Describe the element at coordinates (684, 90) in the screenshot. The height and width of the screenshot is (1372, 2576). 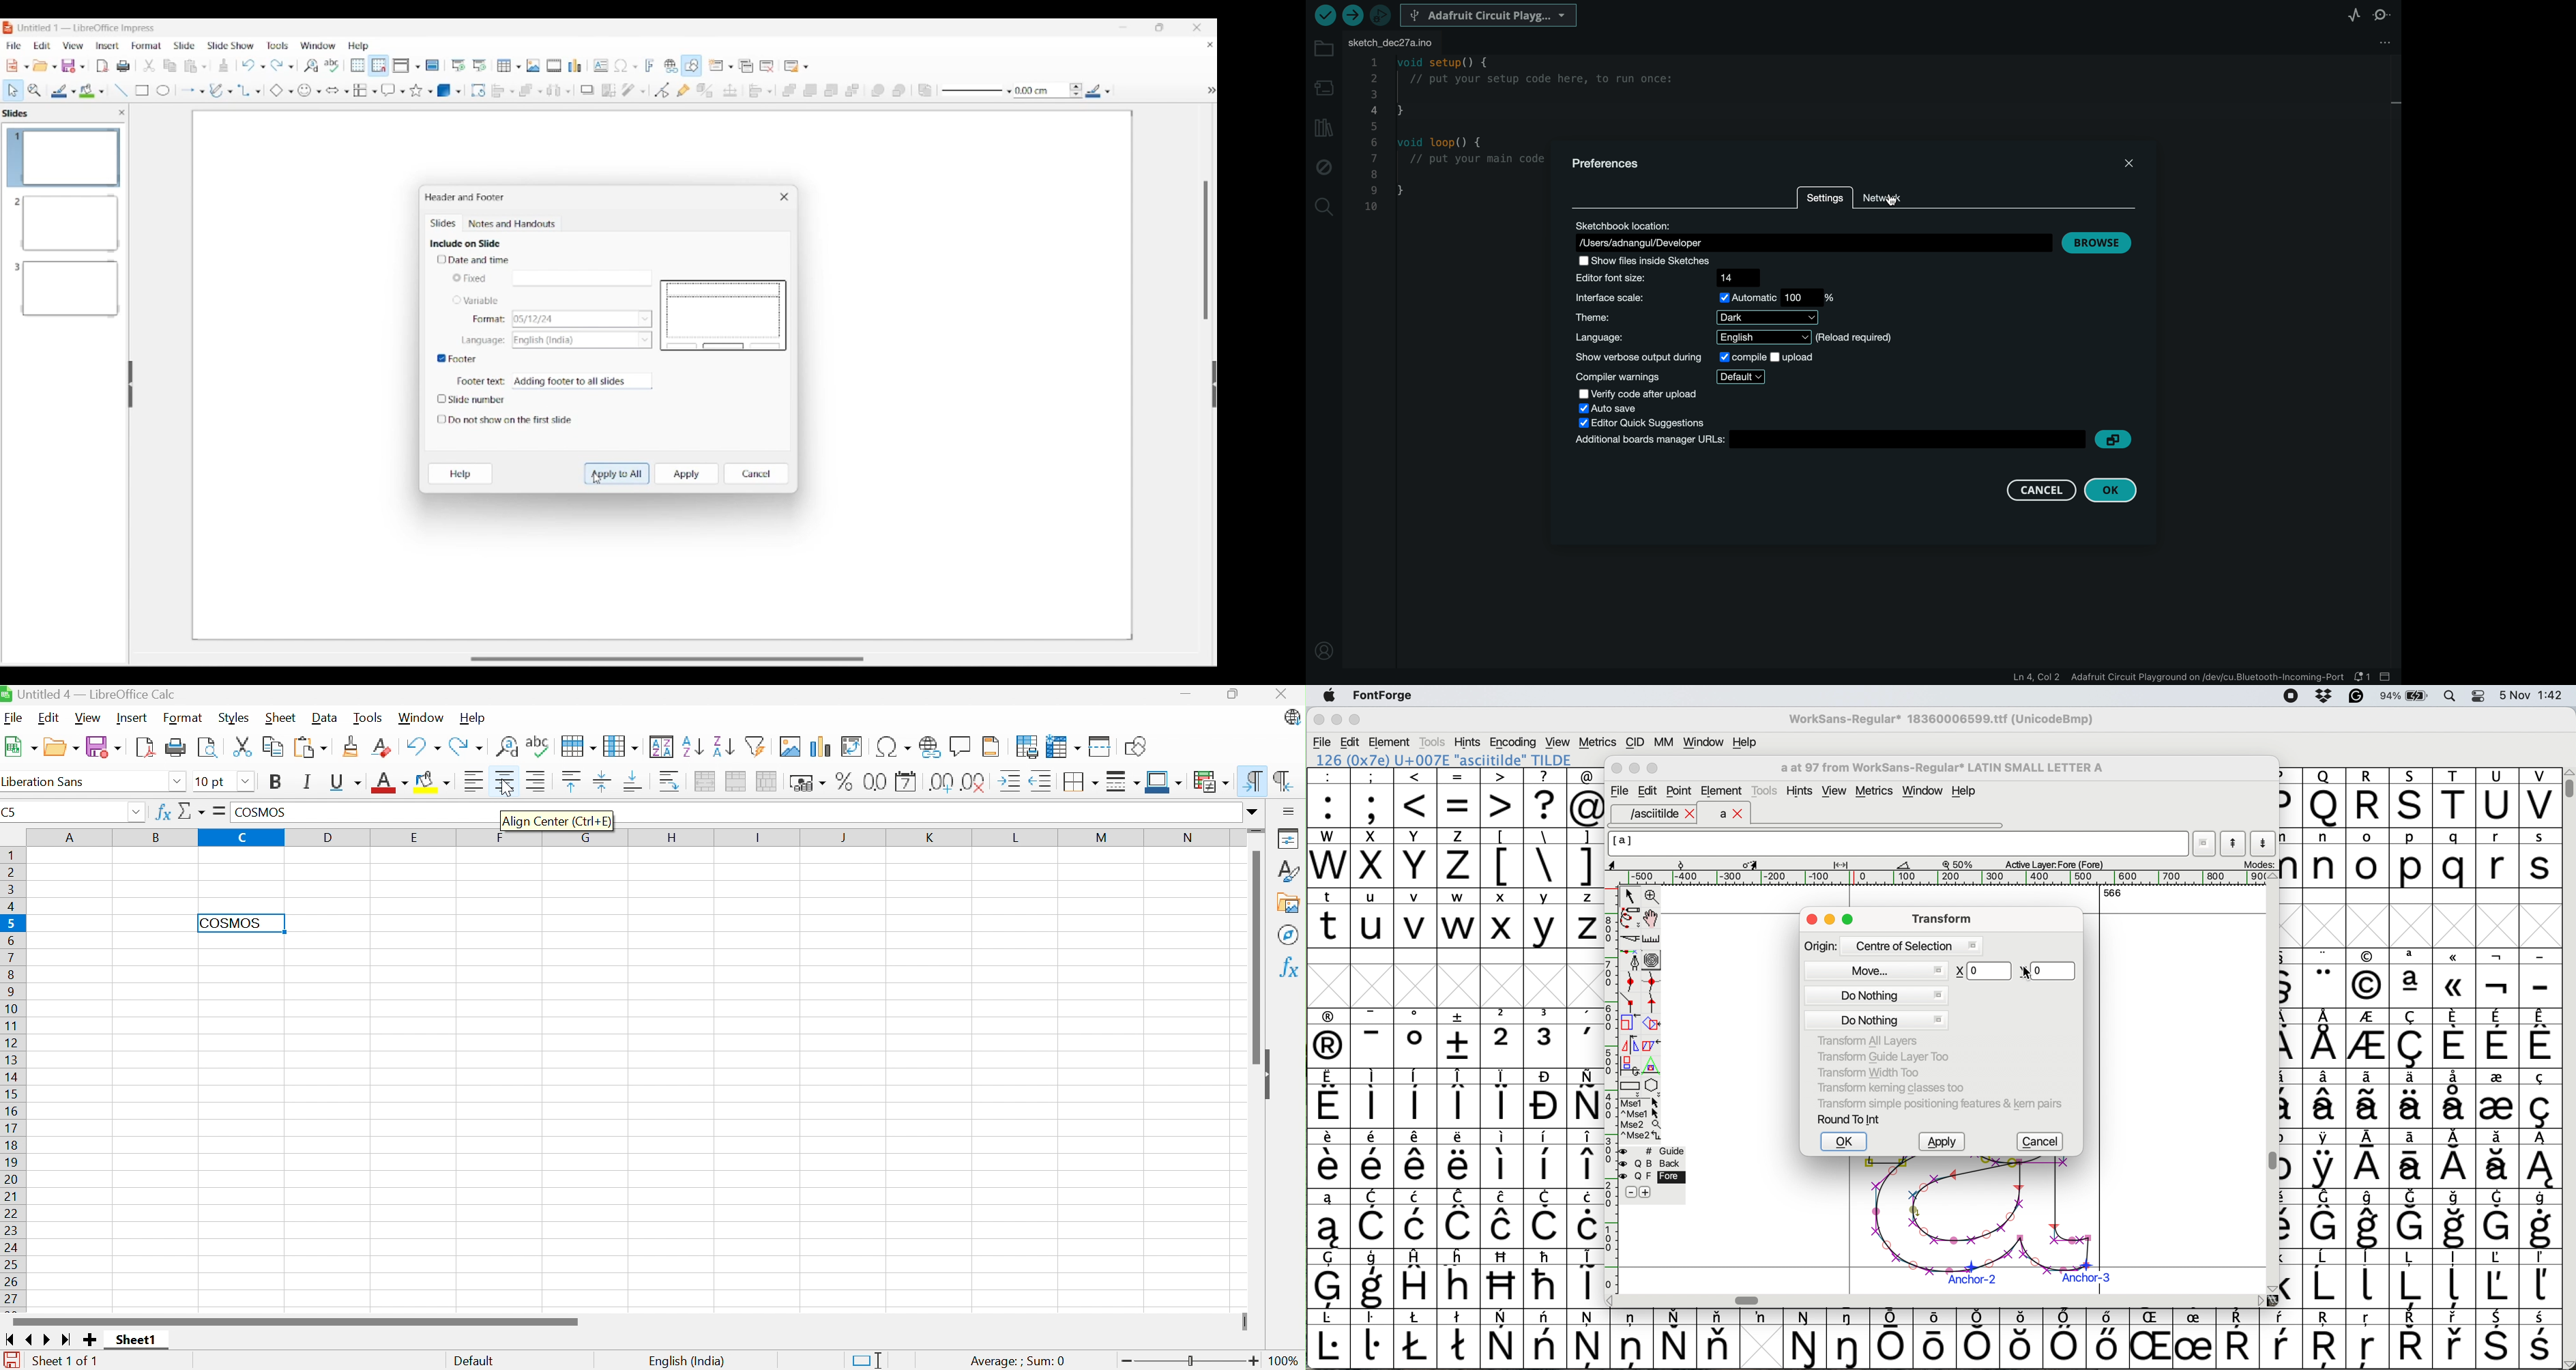
I see `Show gluepoint functions` at that location.